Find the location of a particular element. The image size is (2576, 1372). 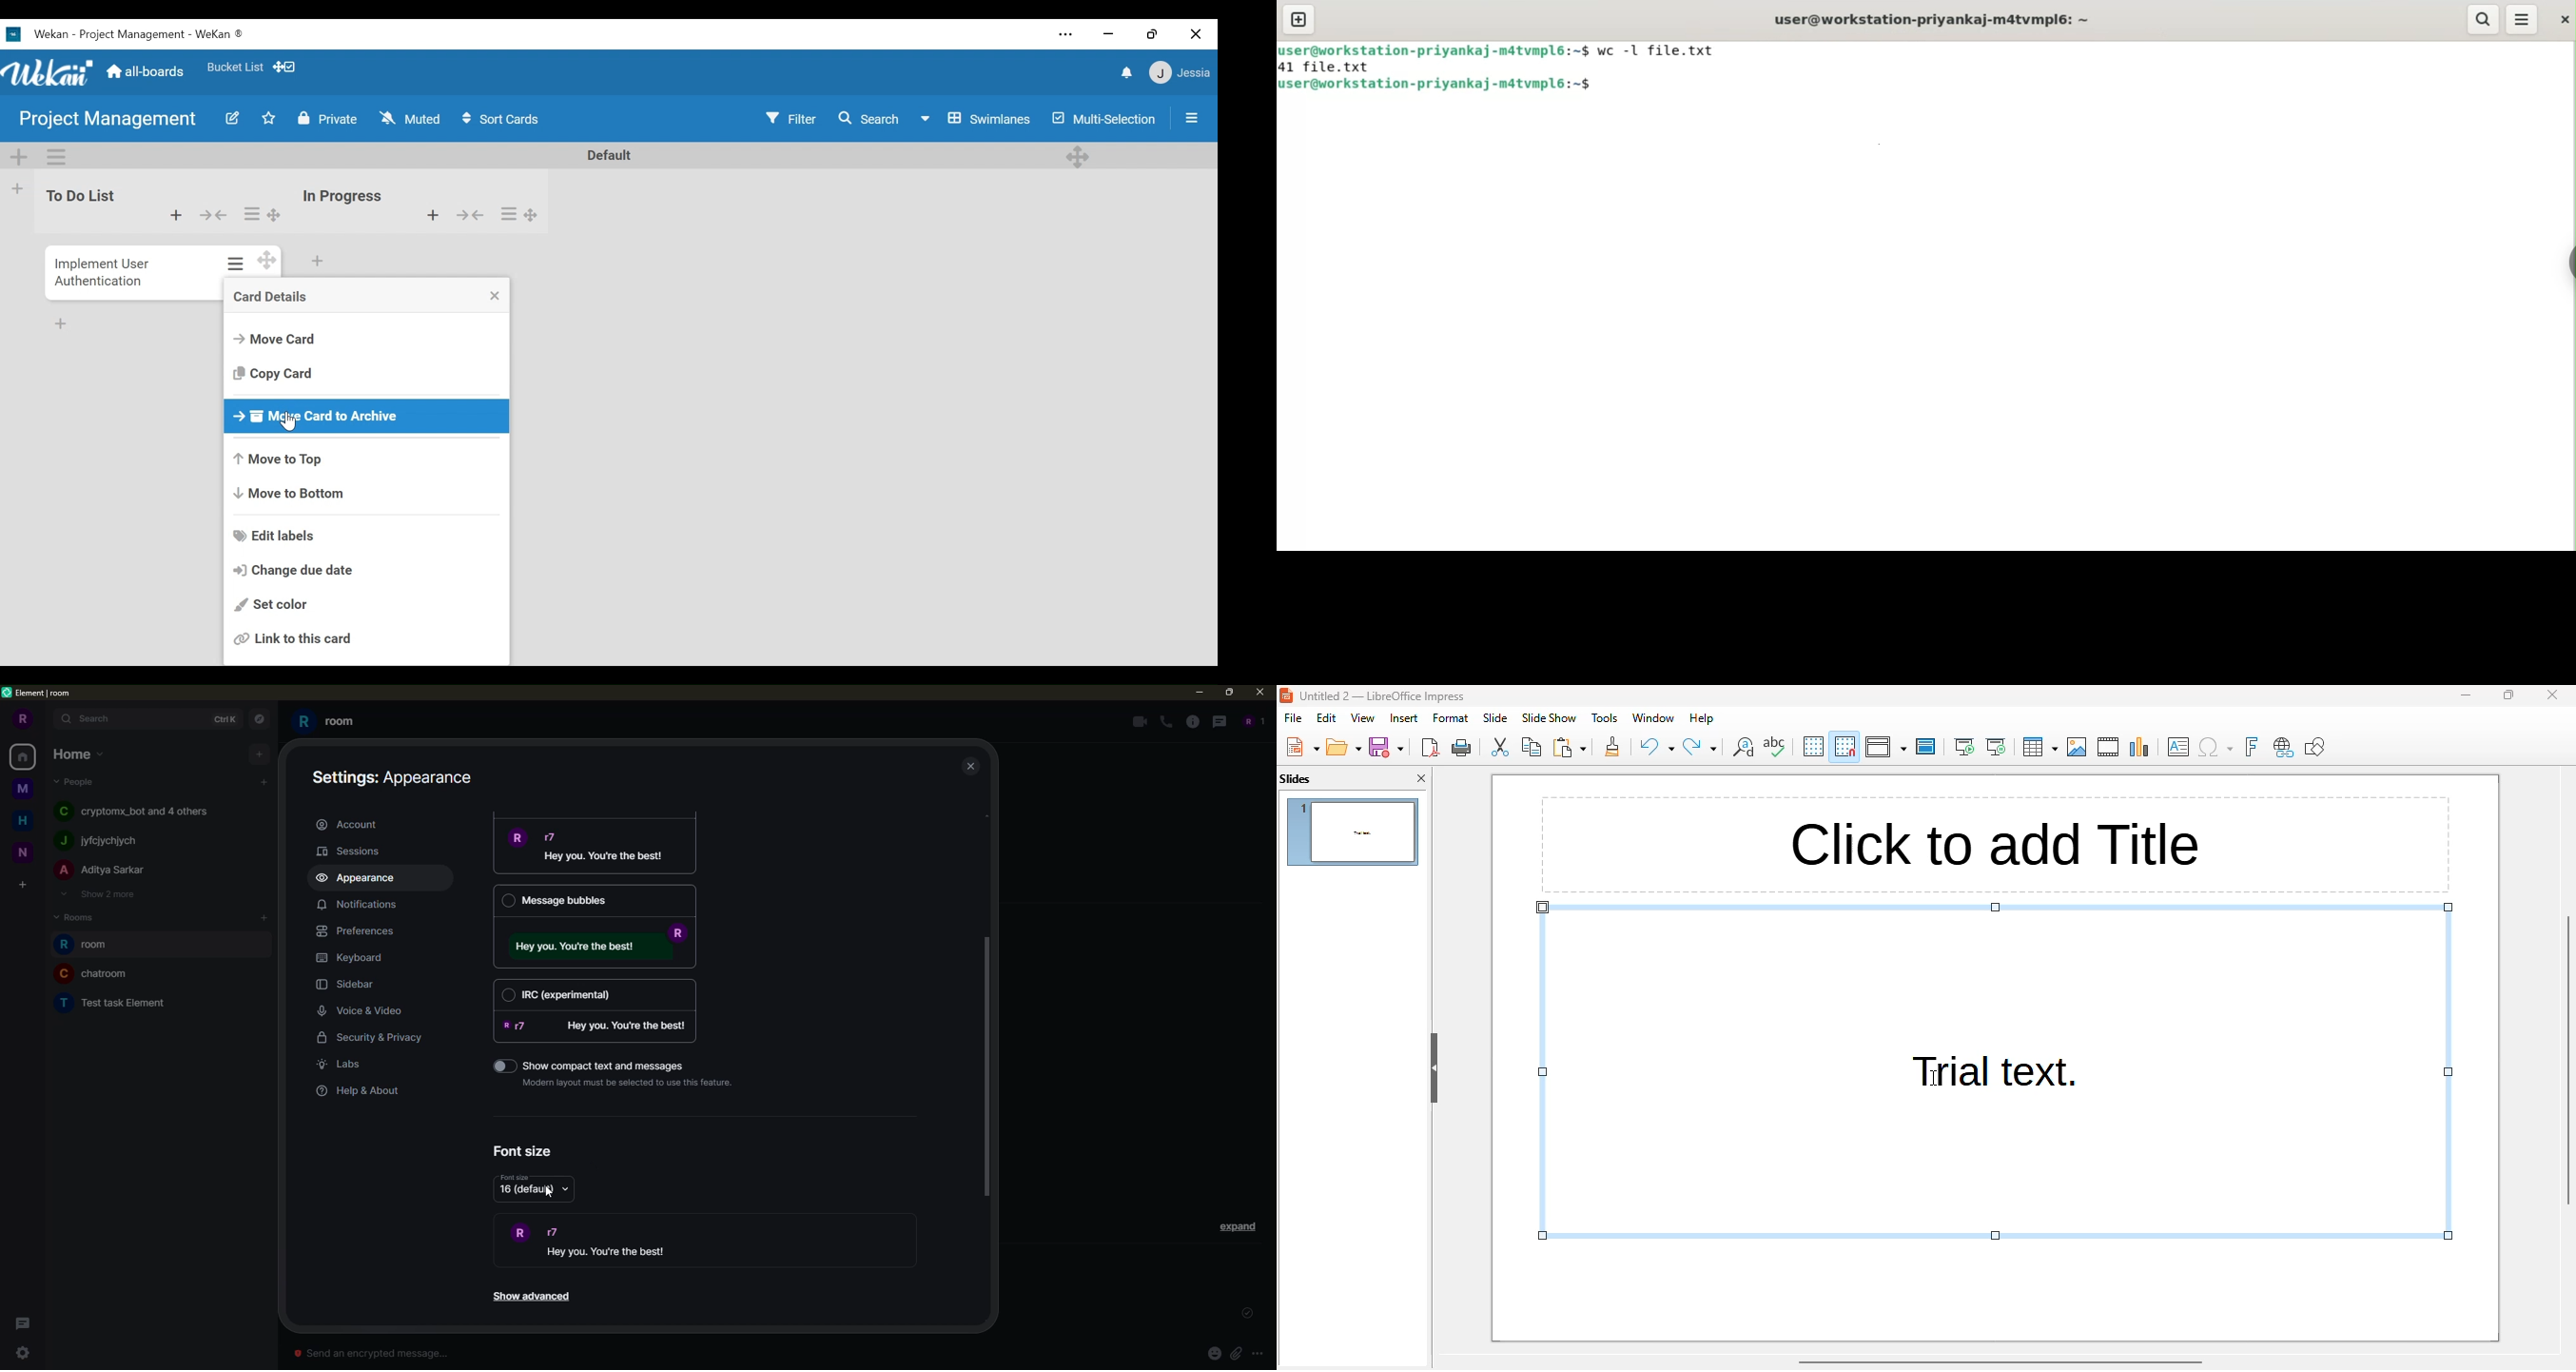

redo is located at coordinates (1700, 747).